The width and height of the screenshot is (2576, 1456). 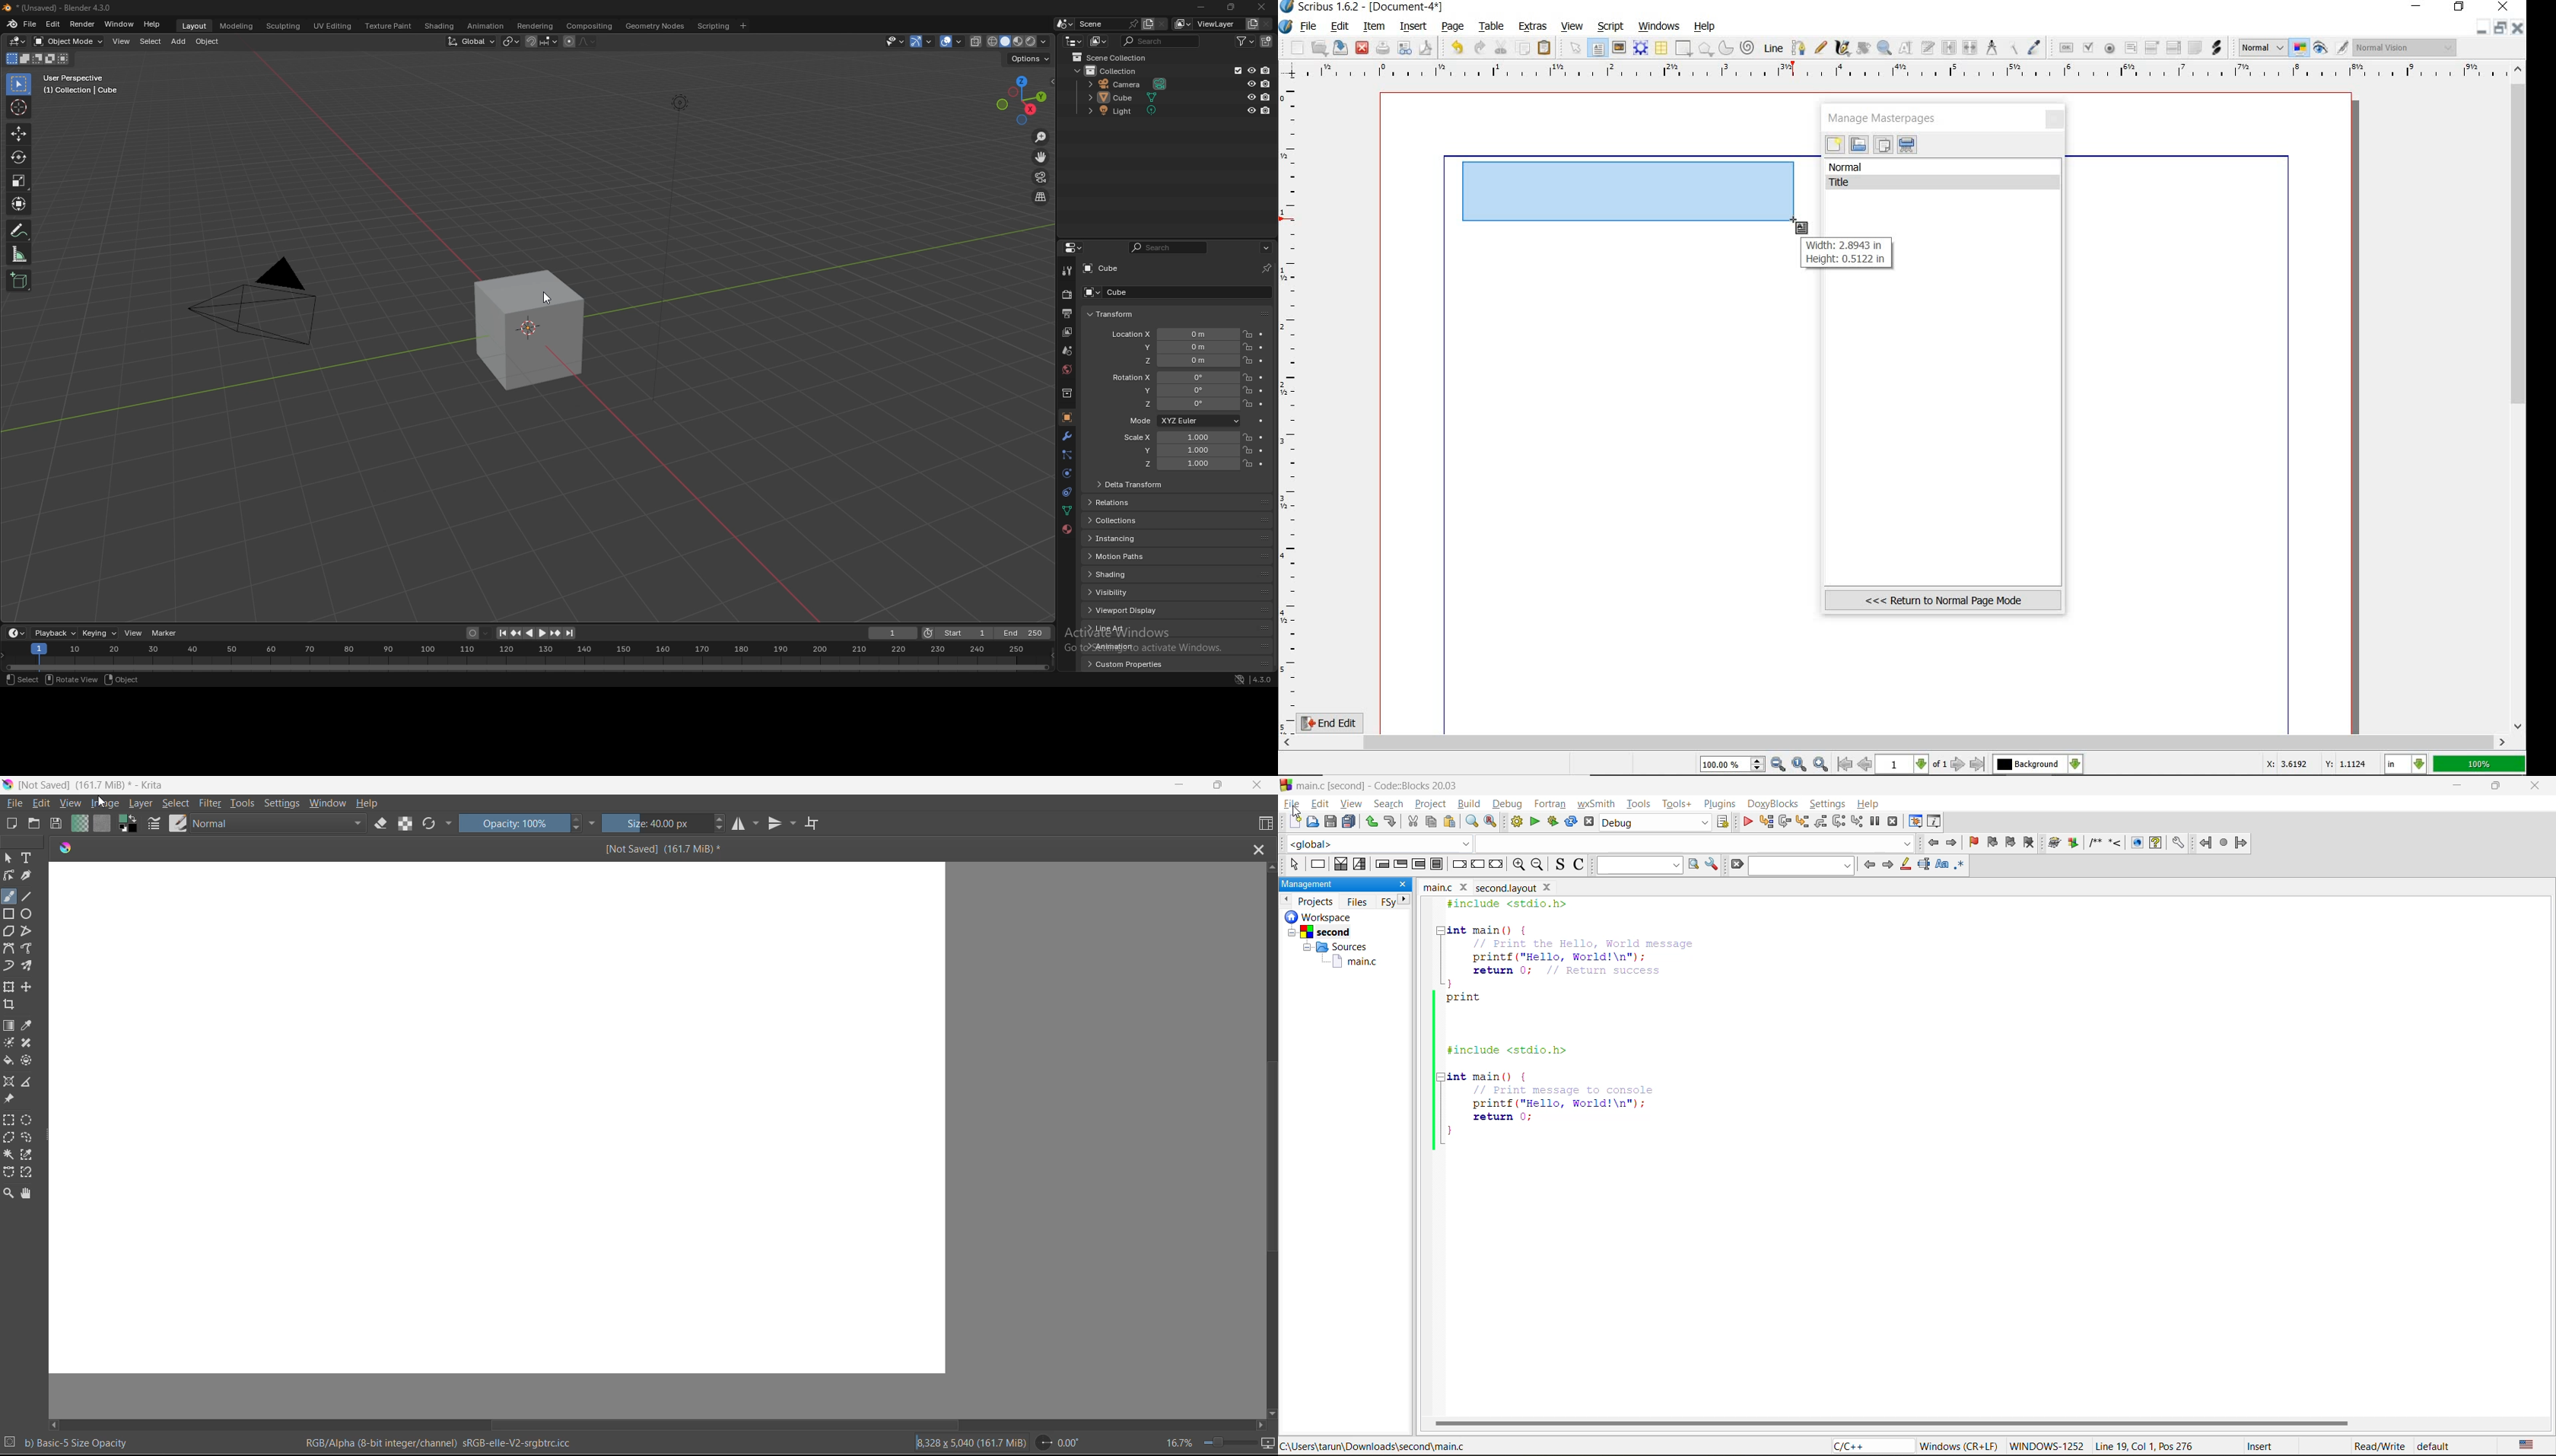 I want to click on unlink text frames, so click(x=1971, y=48).